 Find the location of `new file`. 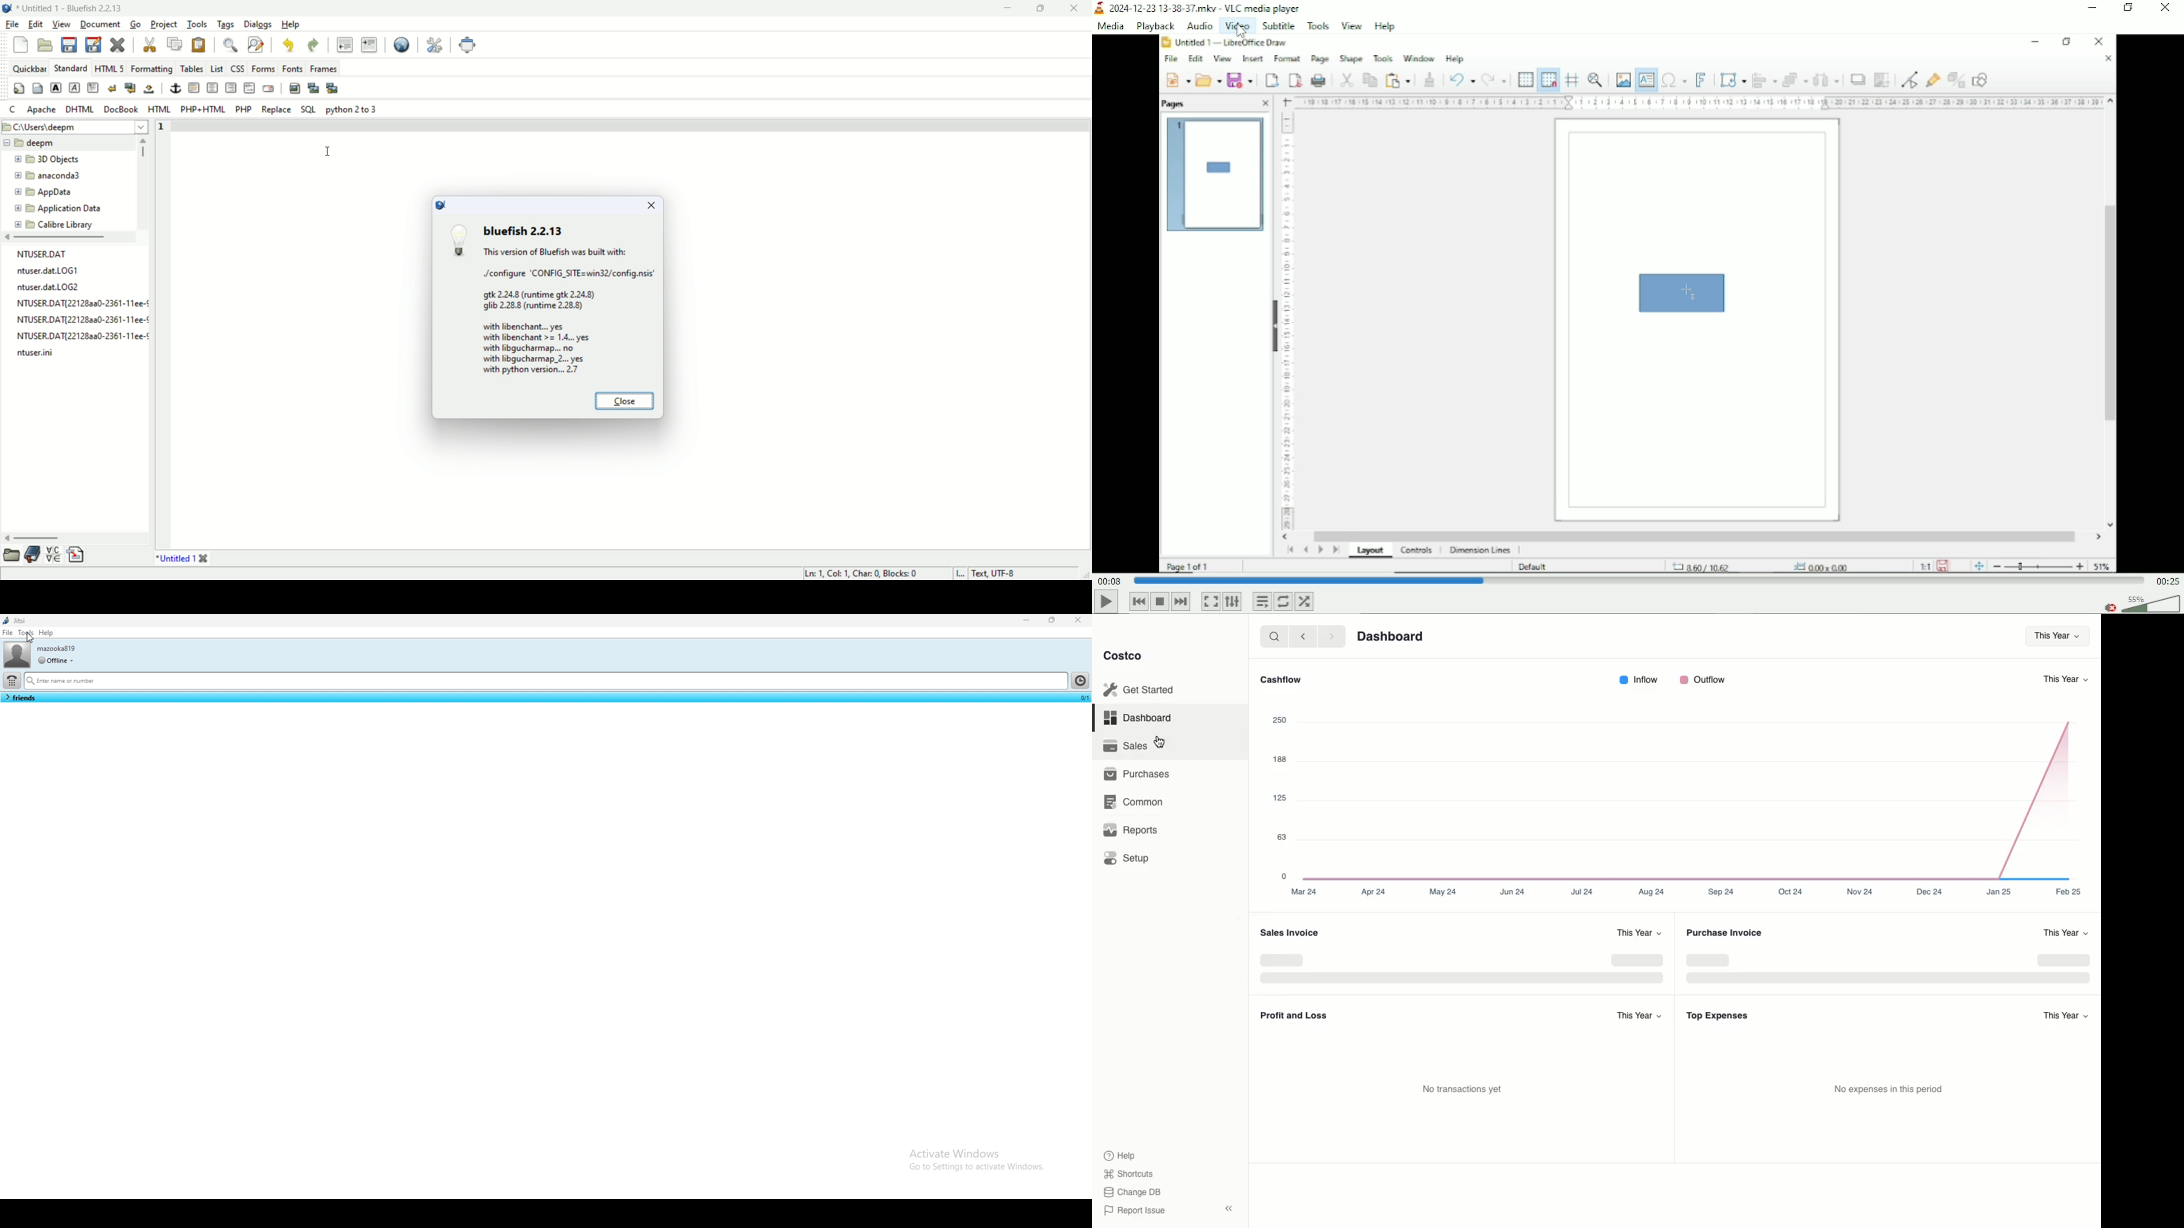

new file is located at coordinates (21, 44).